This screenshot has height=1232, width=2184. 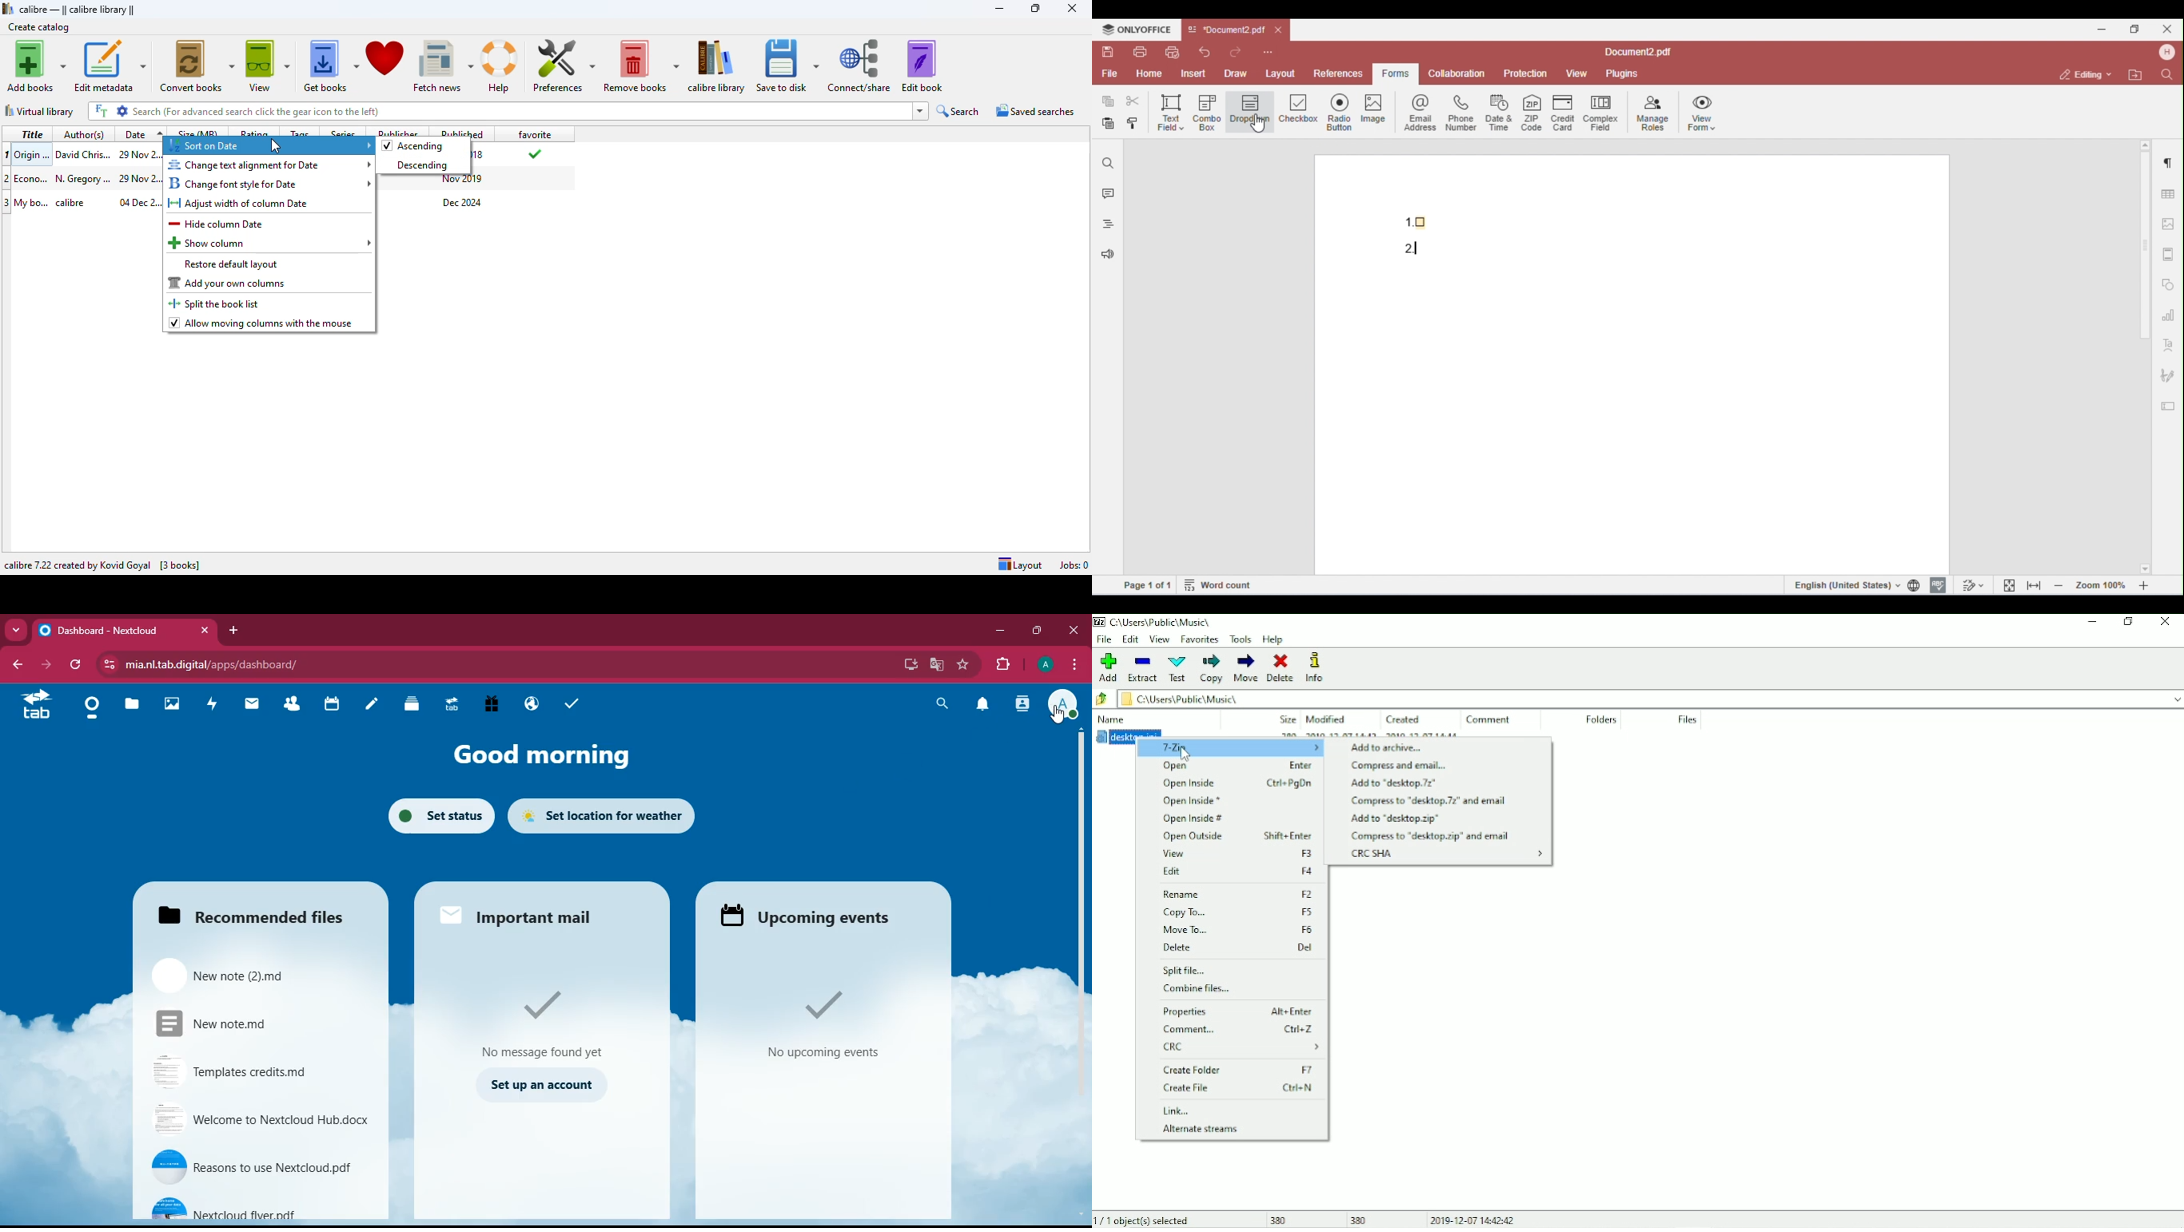 I want to click on hide column date, so click(x=217, y=224).